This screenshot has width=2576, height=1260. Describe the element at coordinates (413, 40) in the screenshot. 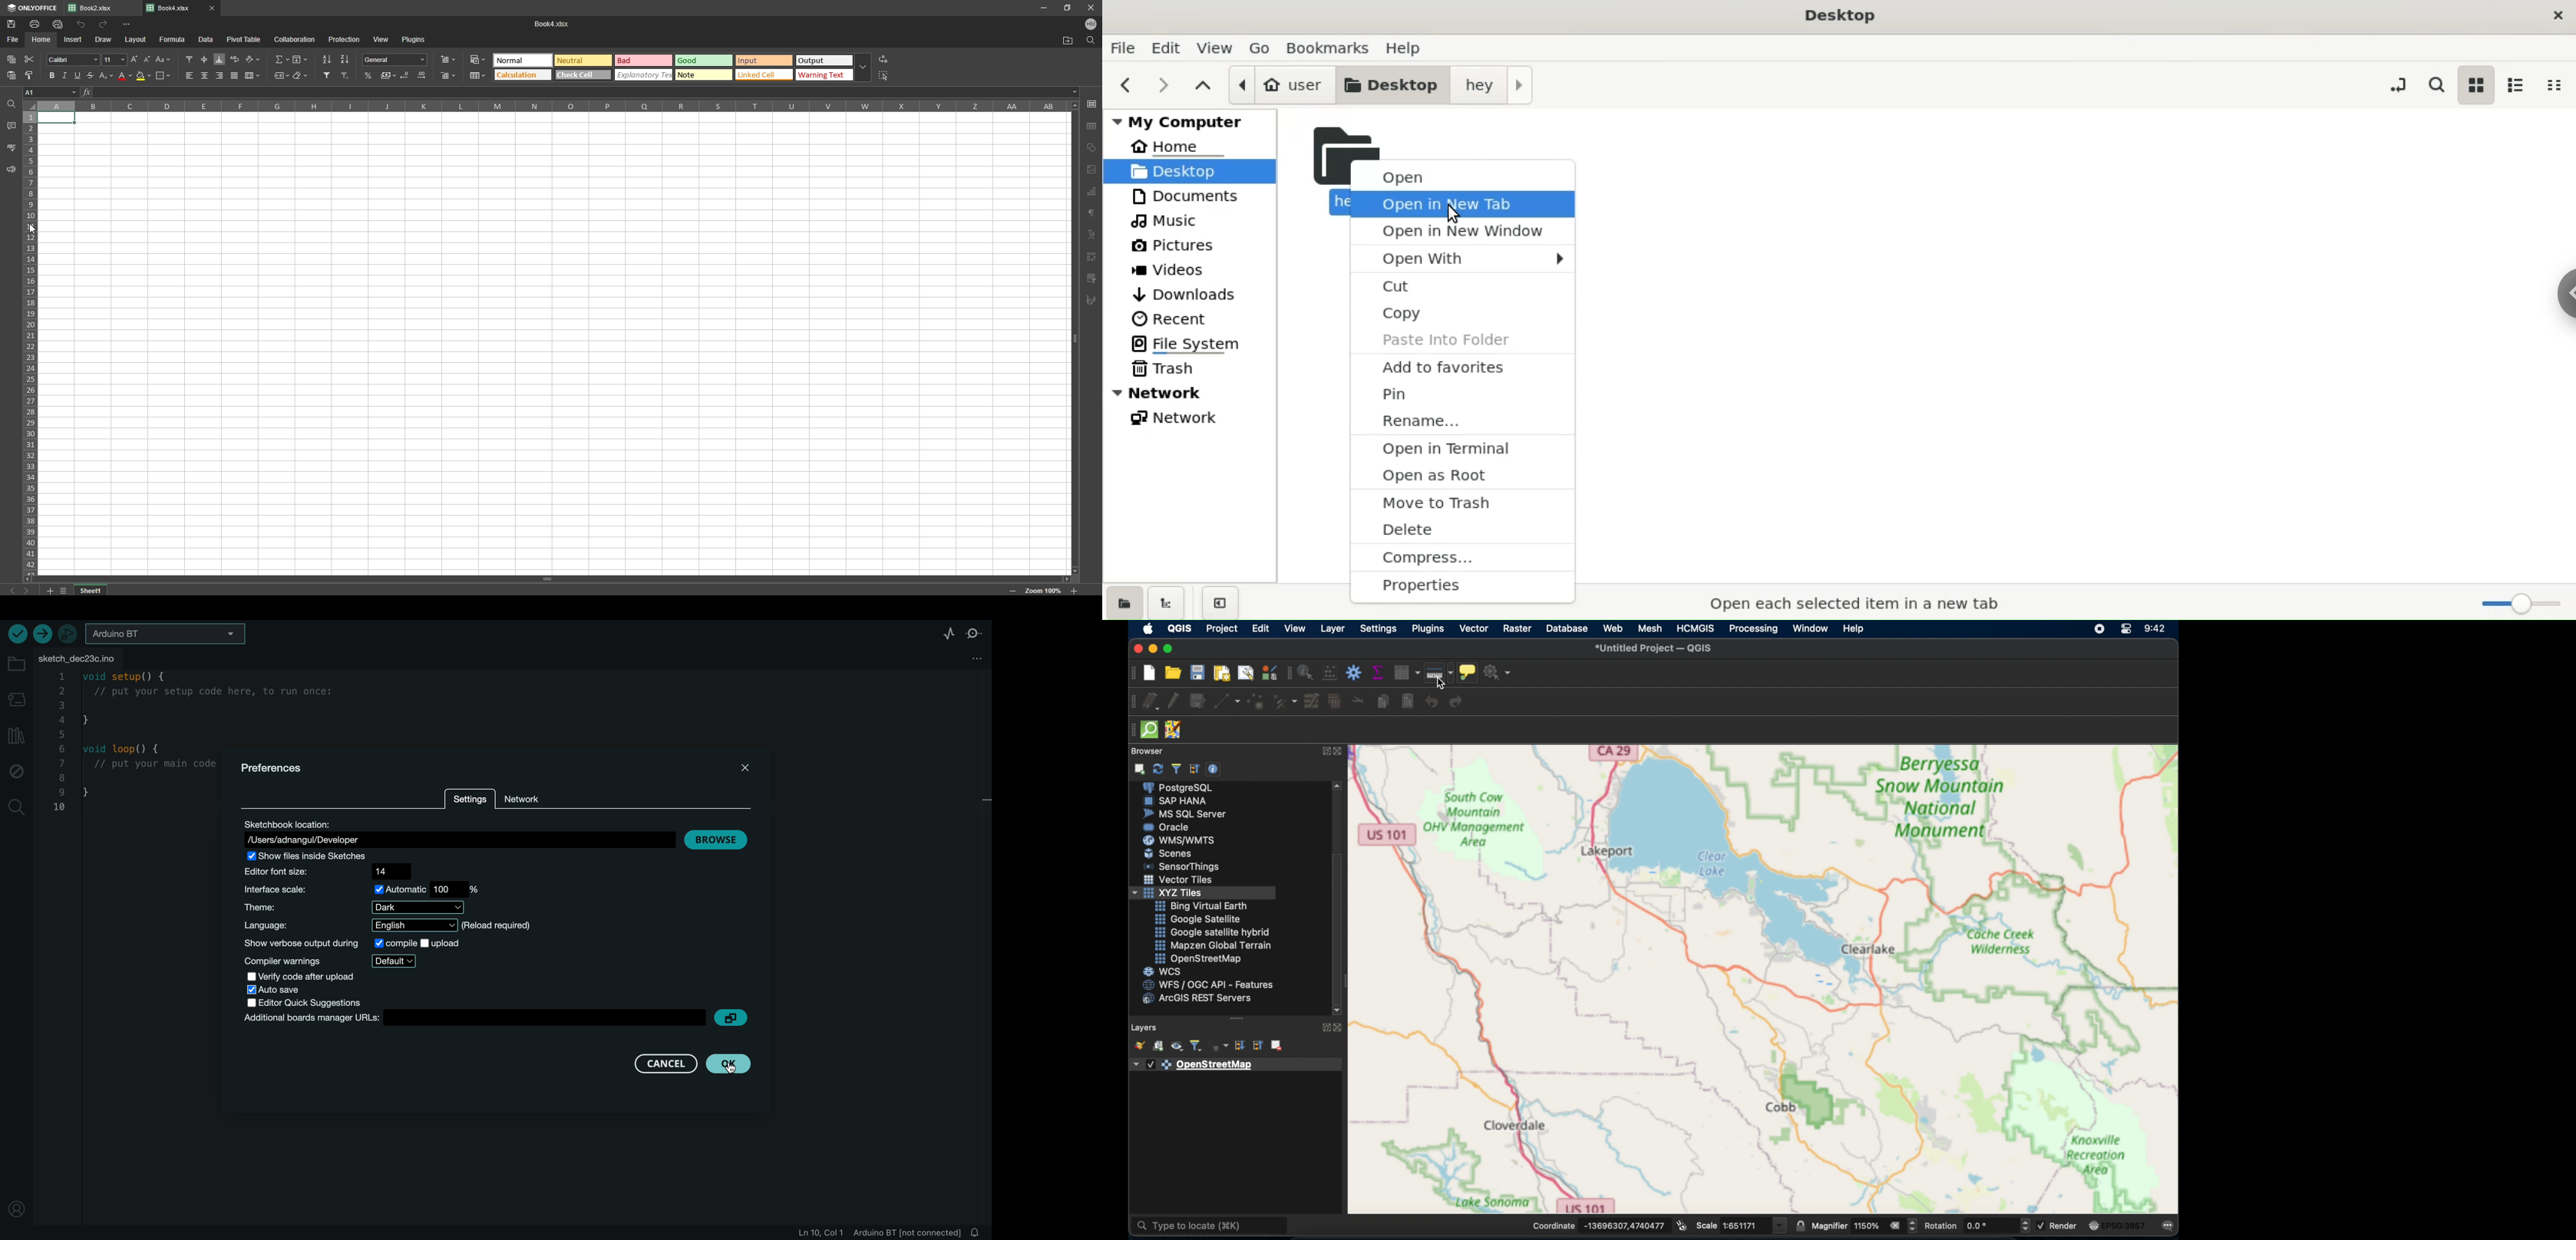

I see `plugins` at that location.